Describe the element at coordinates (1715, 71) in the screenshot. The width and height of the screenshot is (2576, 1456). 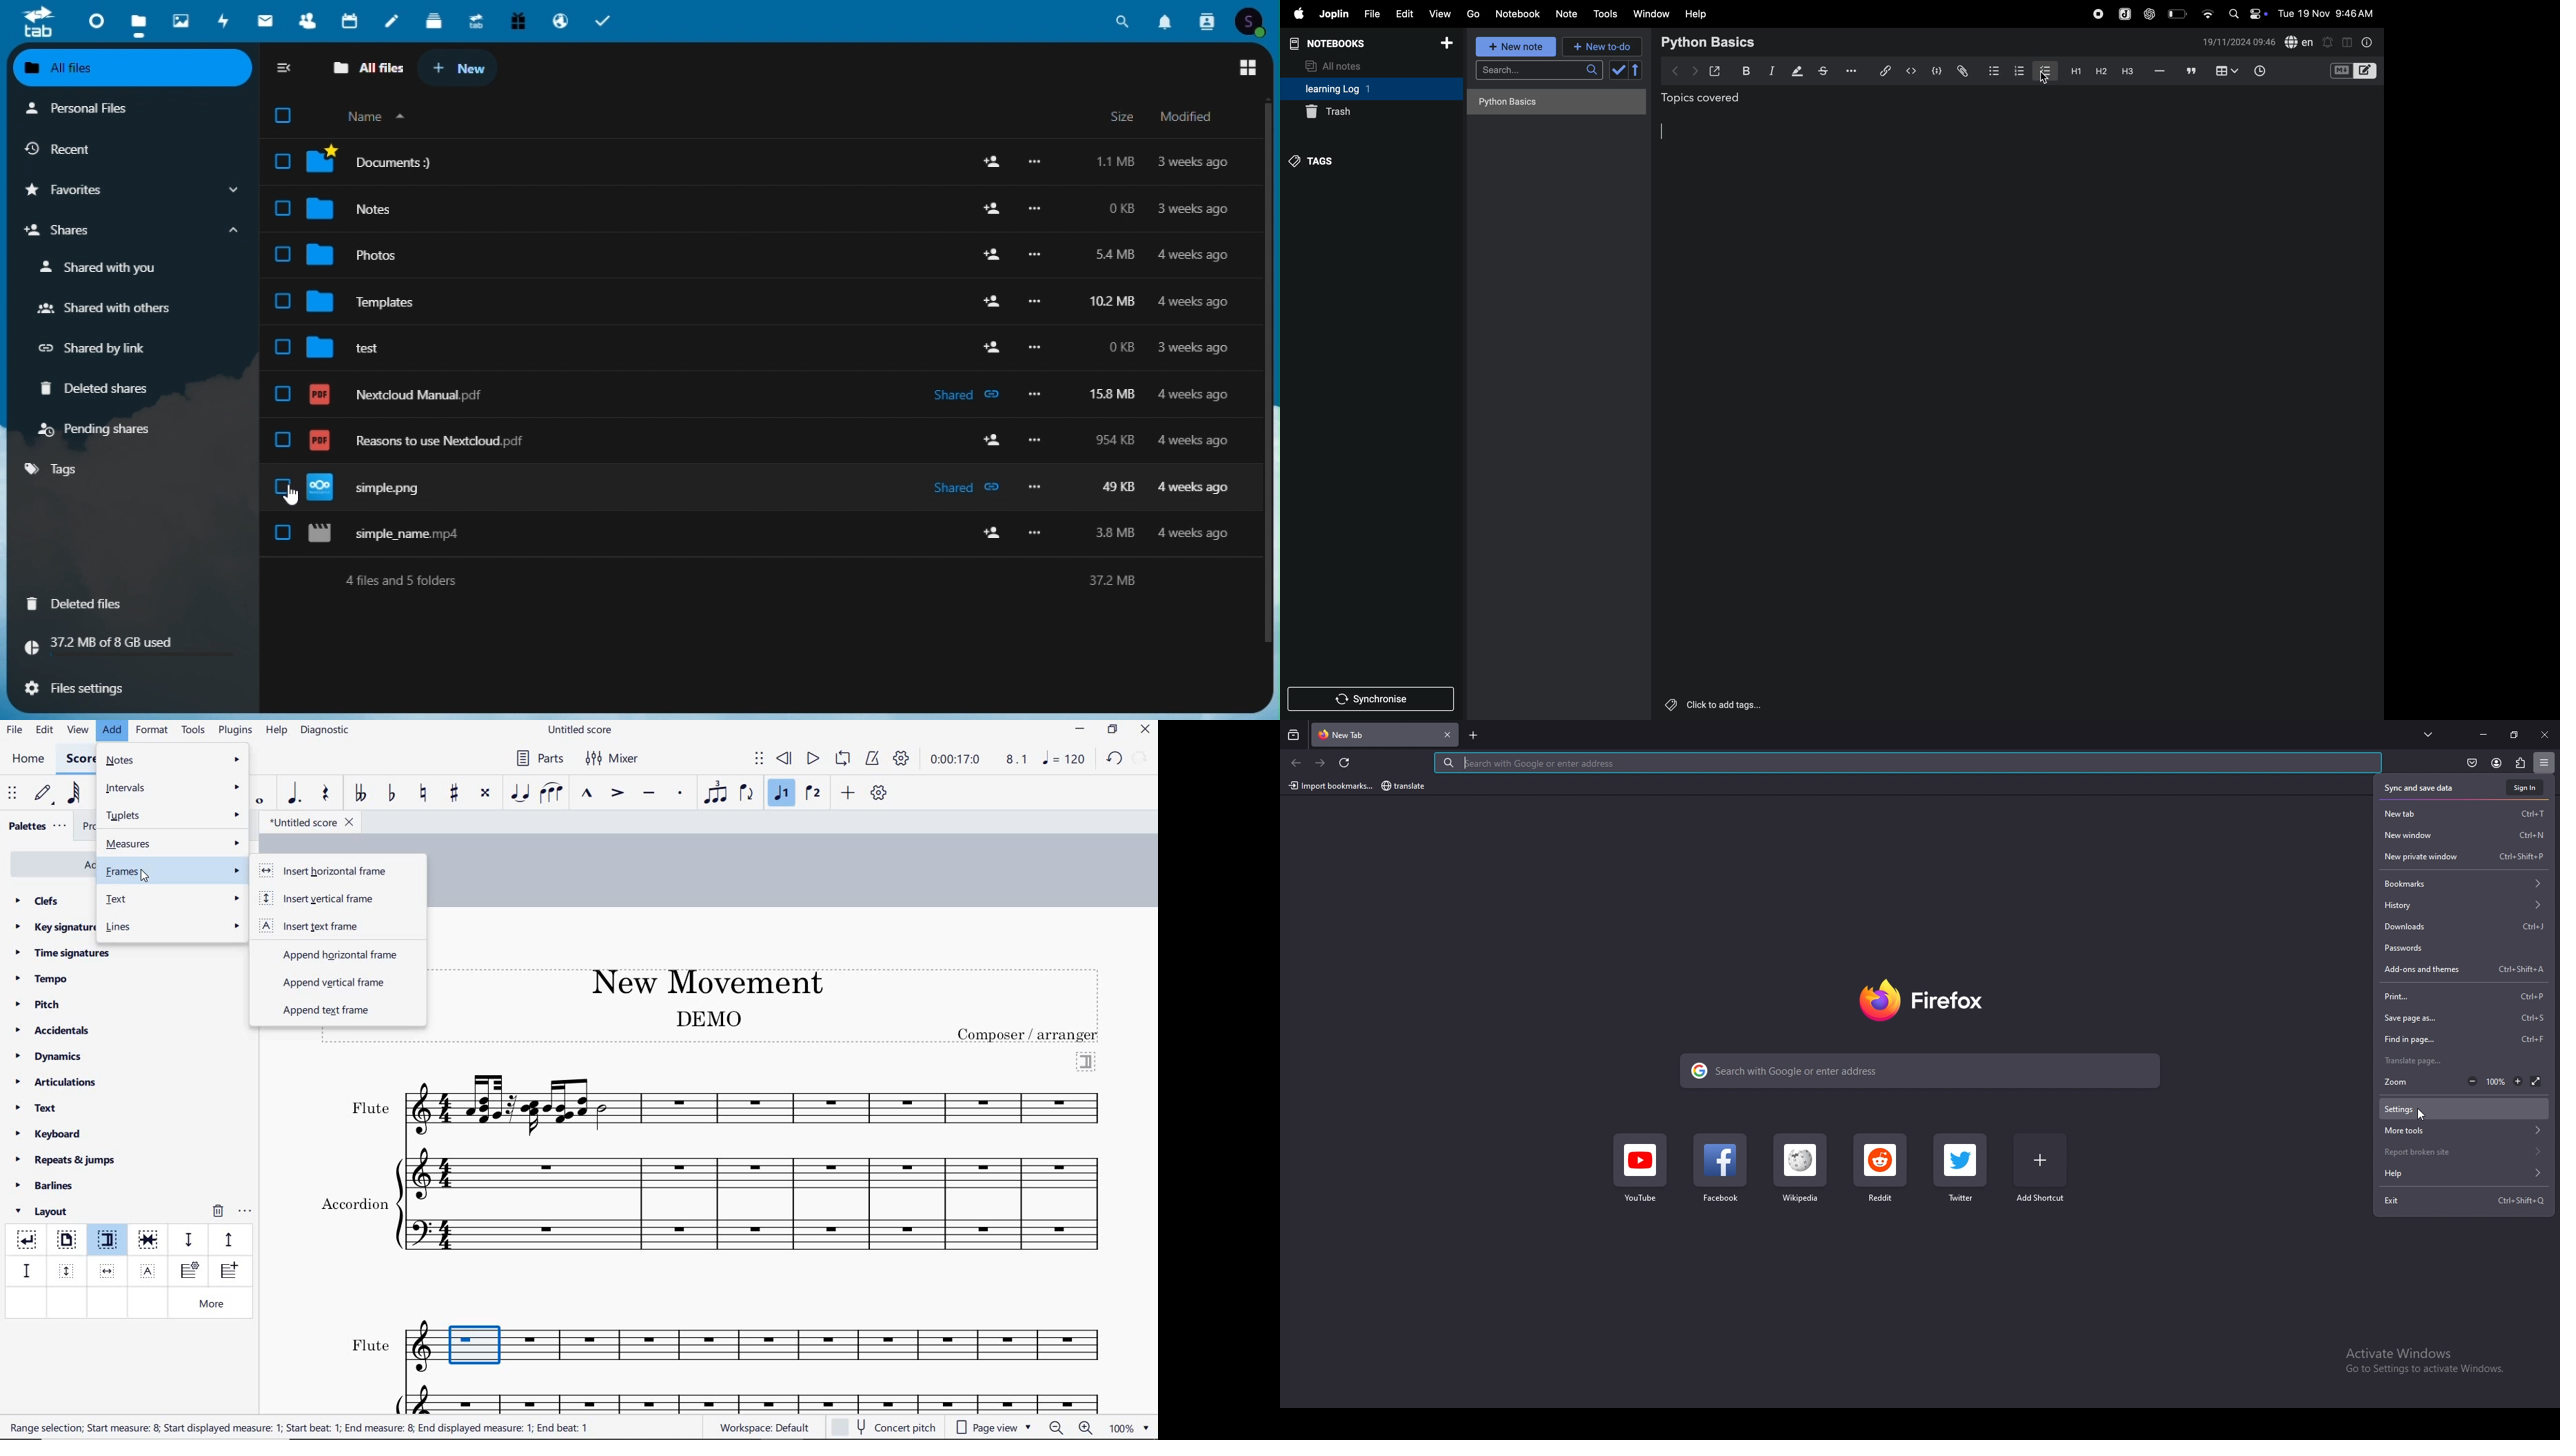
I see `open` at that location.